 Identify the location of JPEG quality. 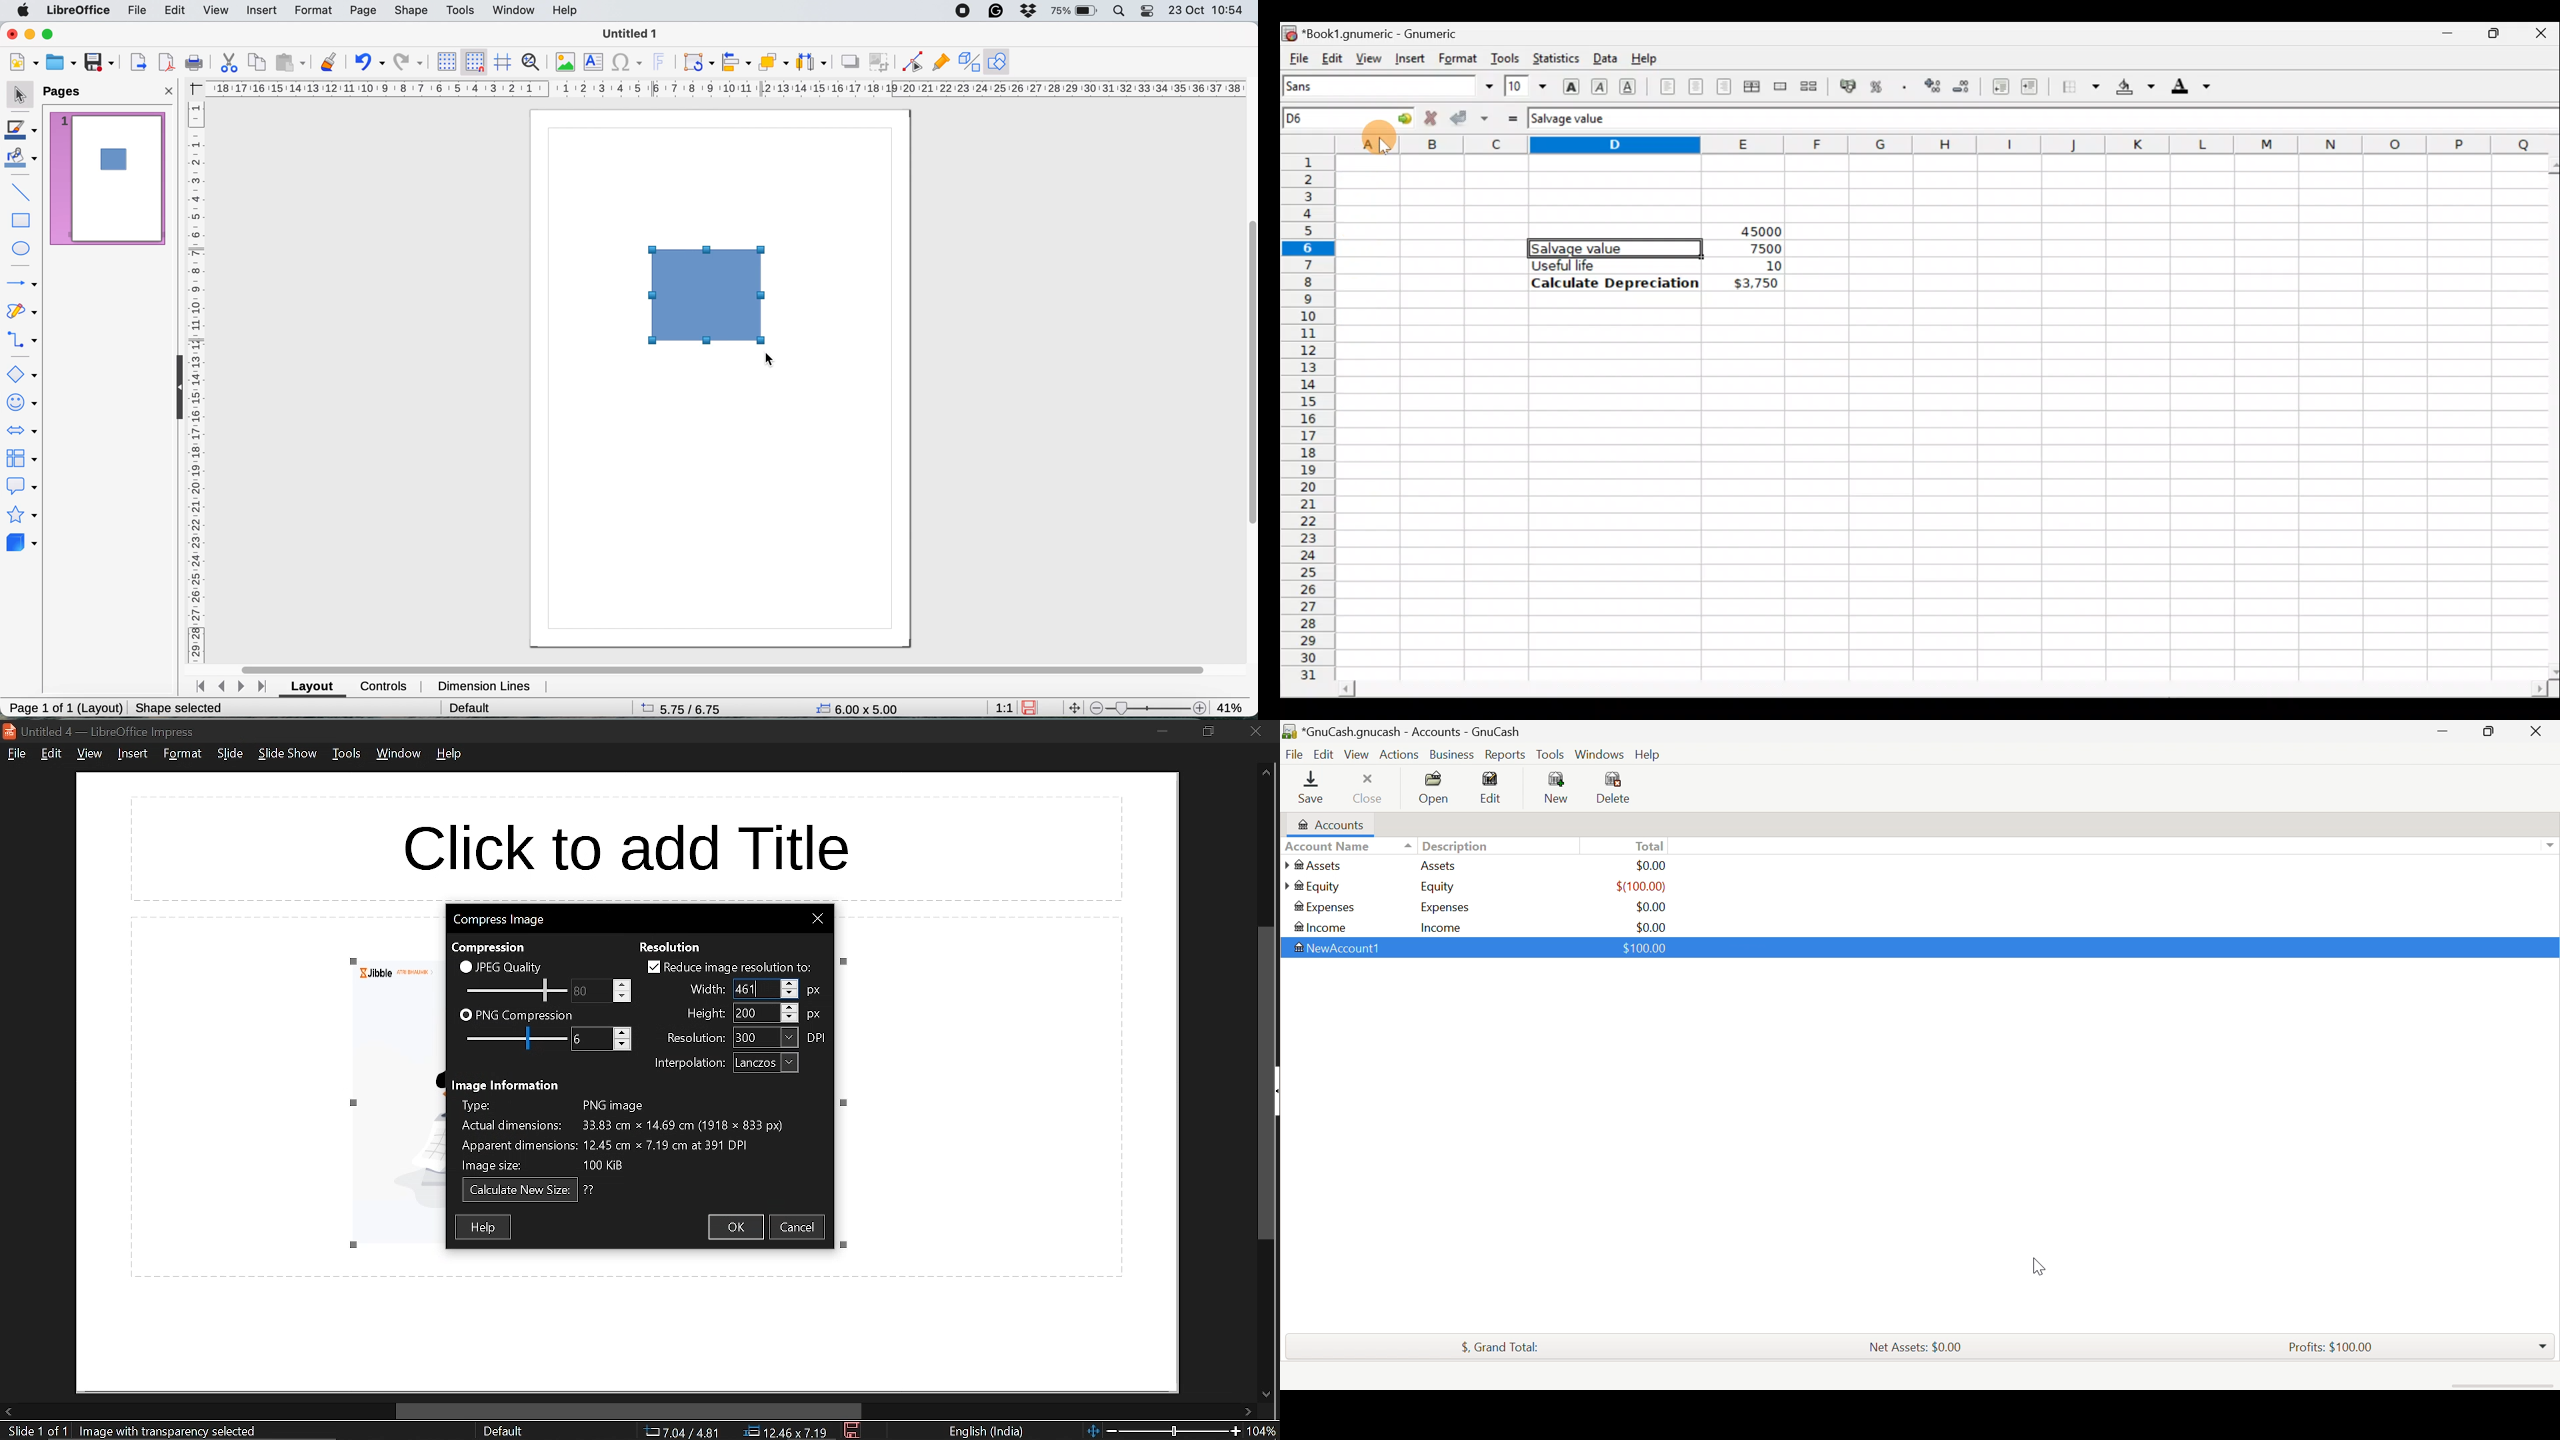
(512, 967).